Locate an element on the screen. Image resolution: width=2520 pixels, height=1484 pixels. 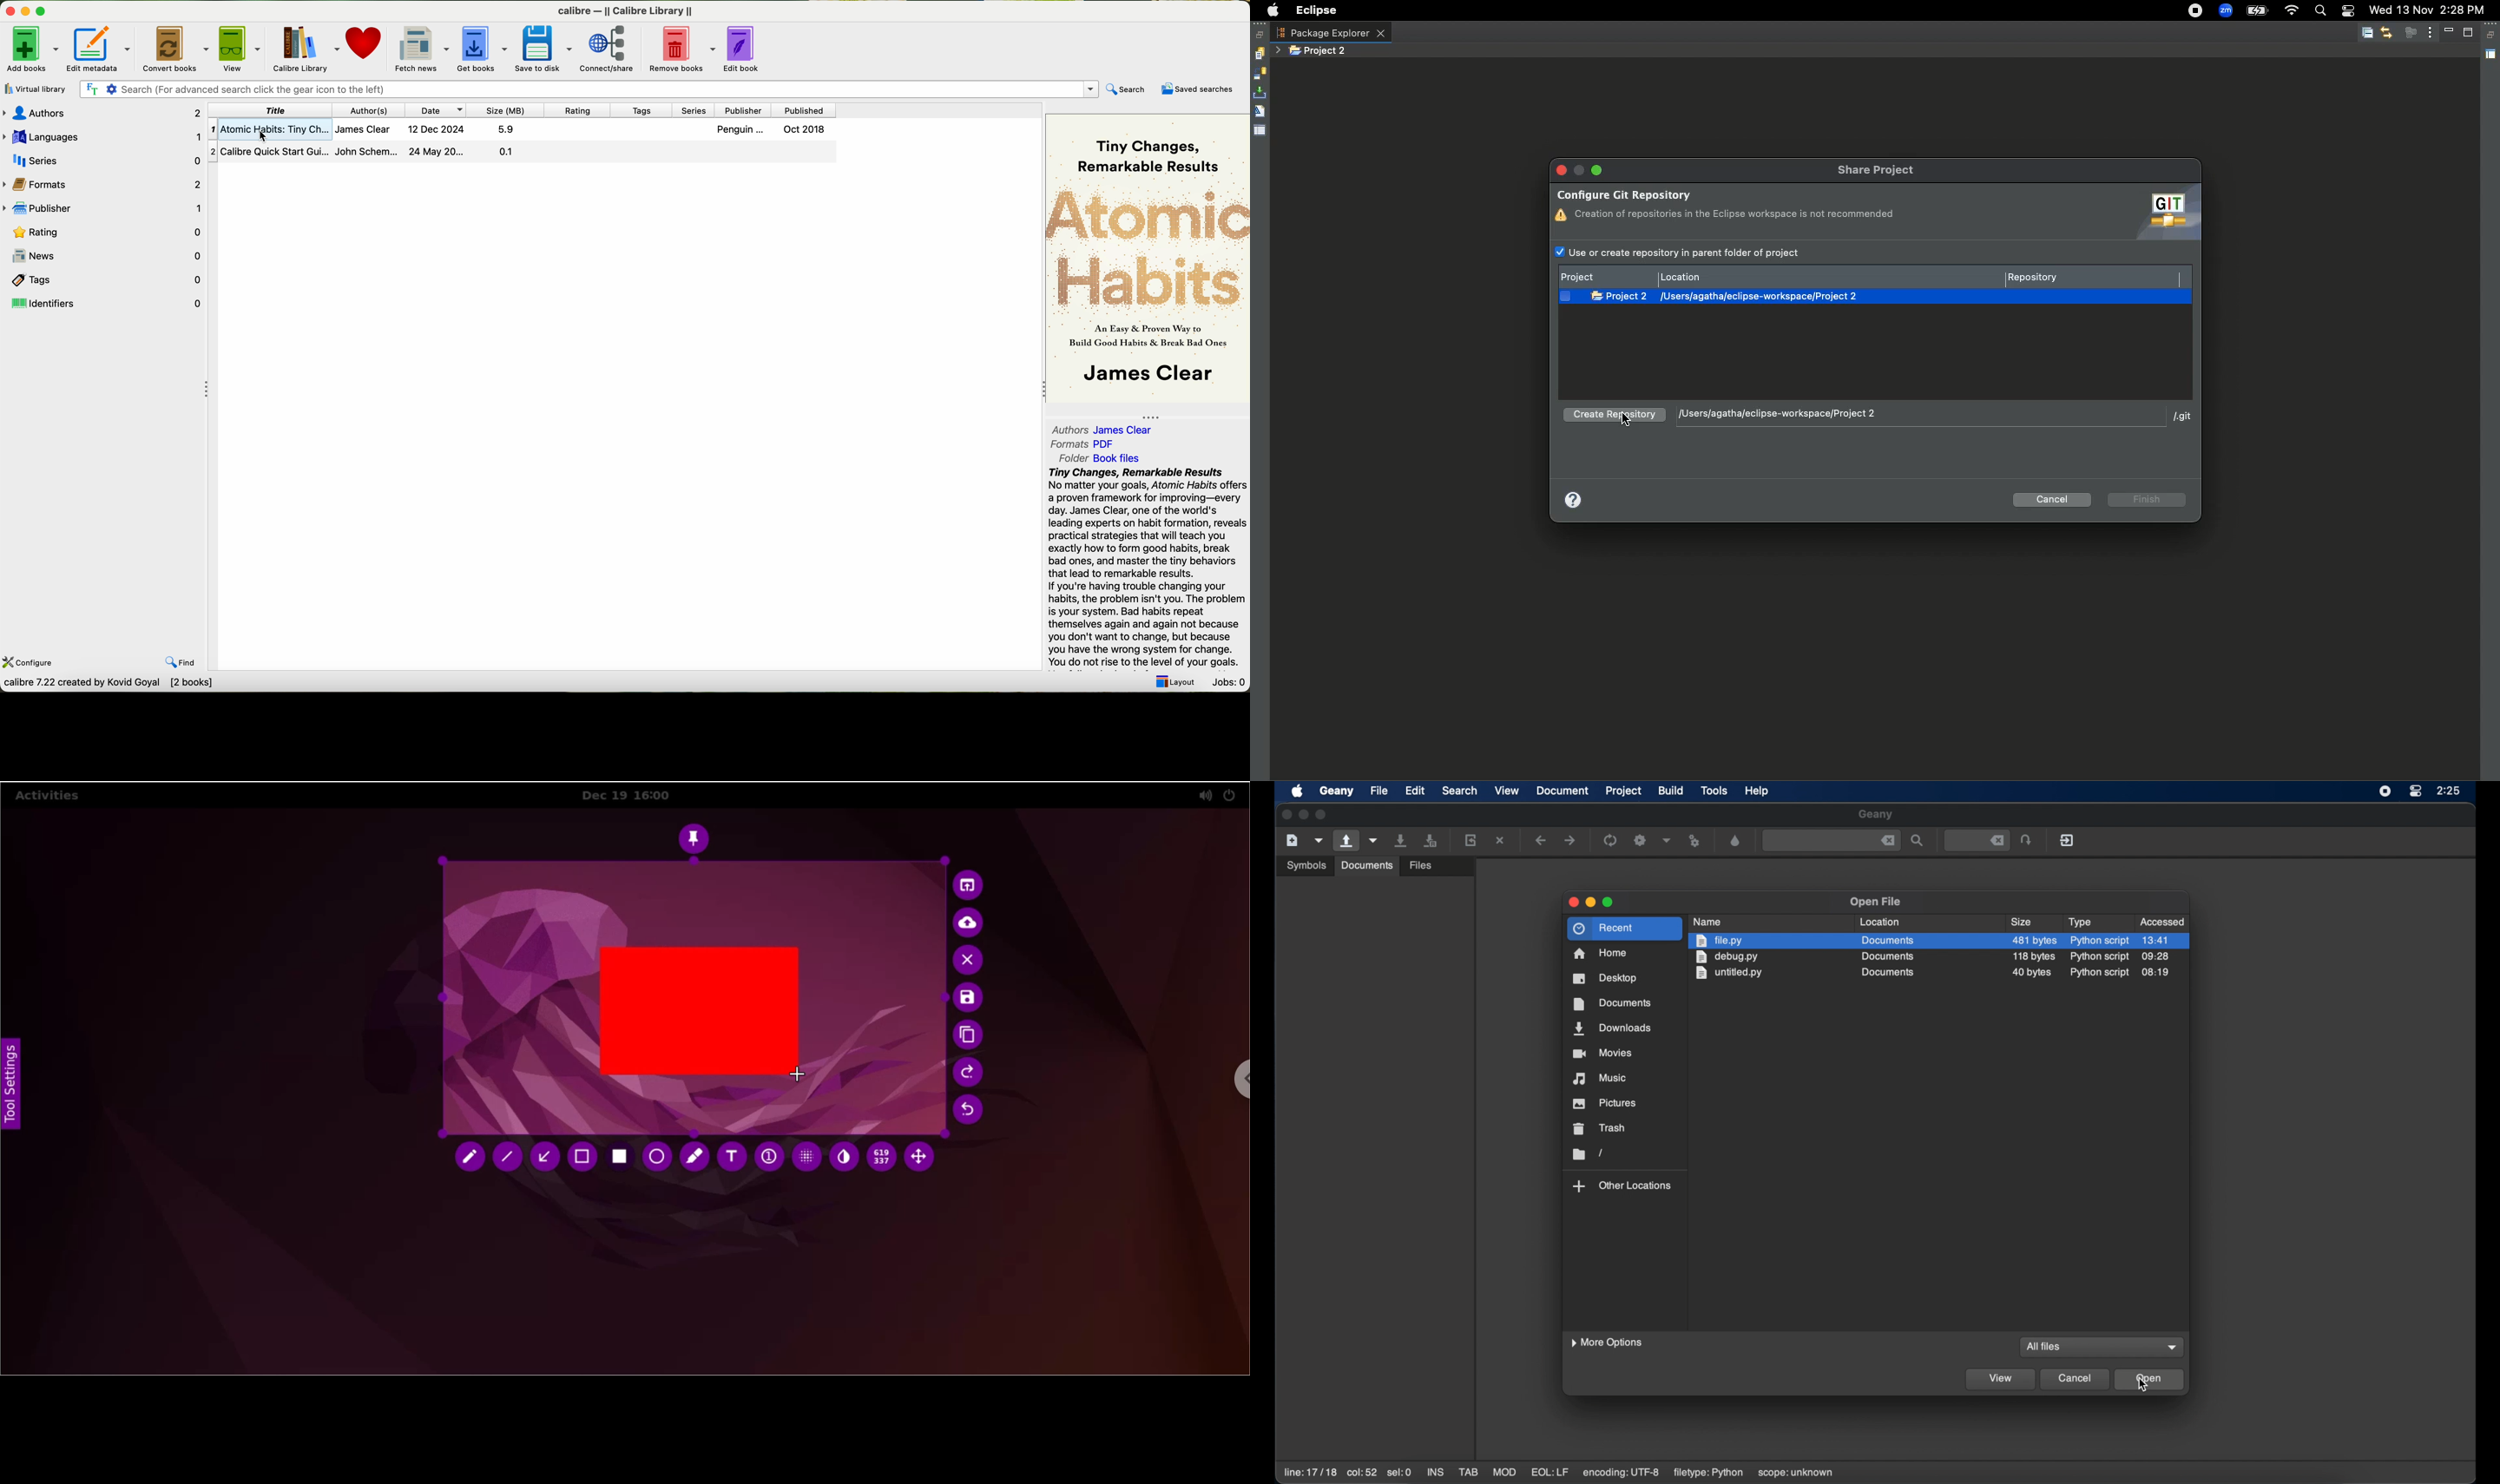
saved searches is located at coordinates (1197, 89).